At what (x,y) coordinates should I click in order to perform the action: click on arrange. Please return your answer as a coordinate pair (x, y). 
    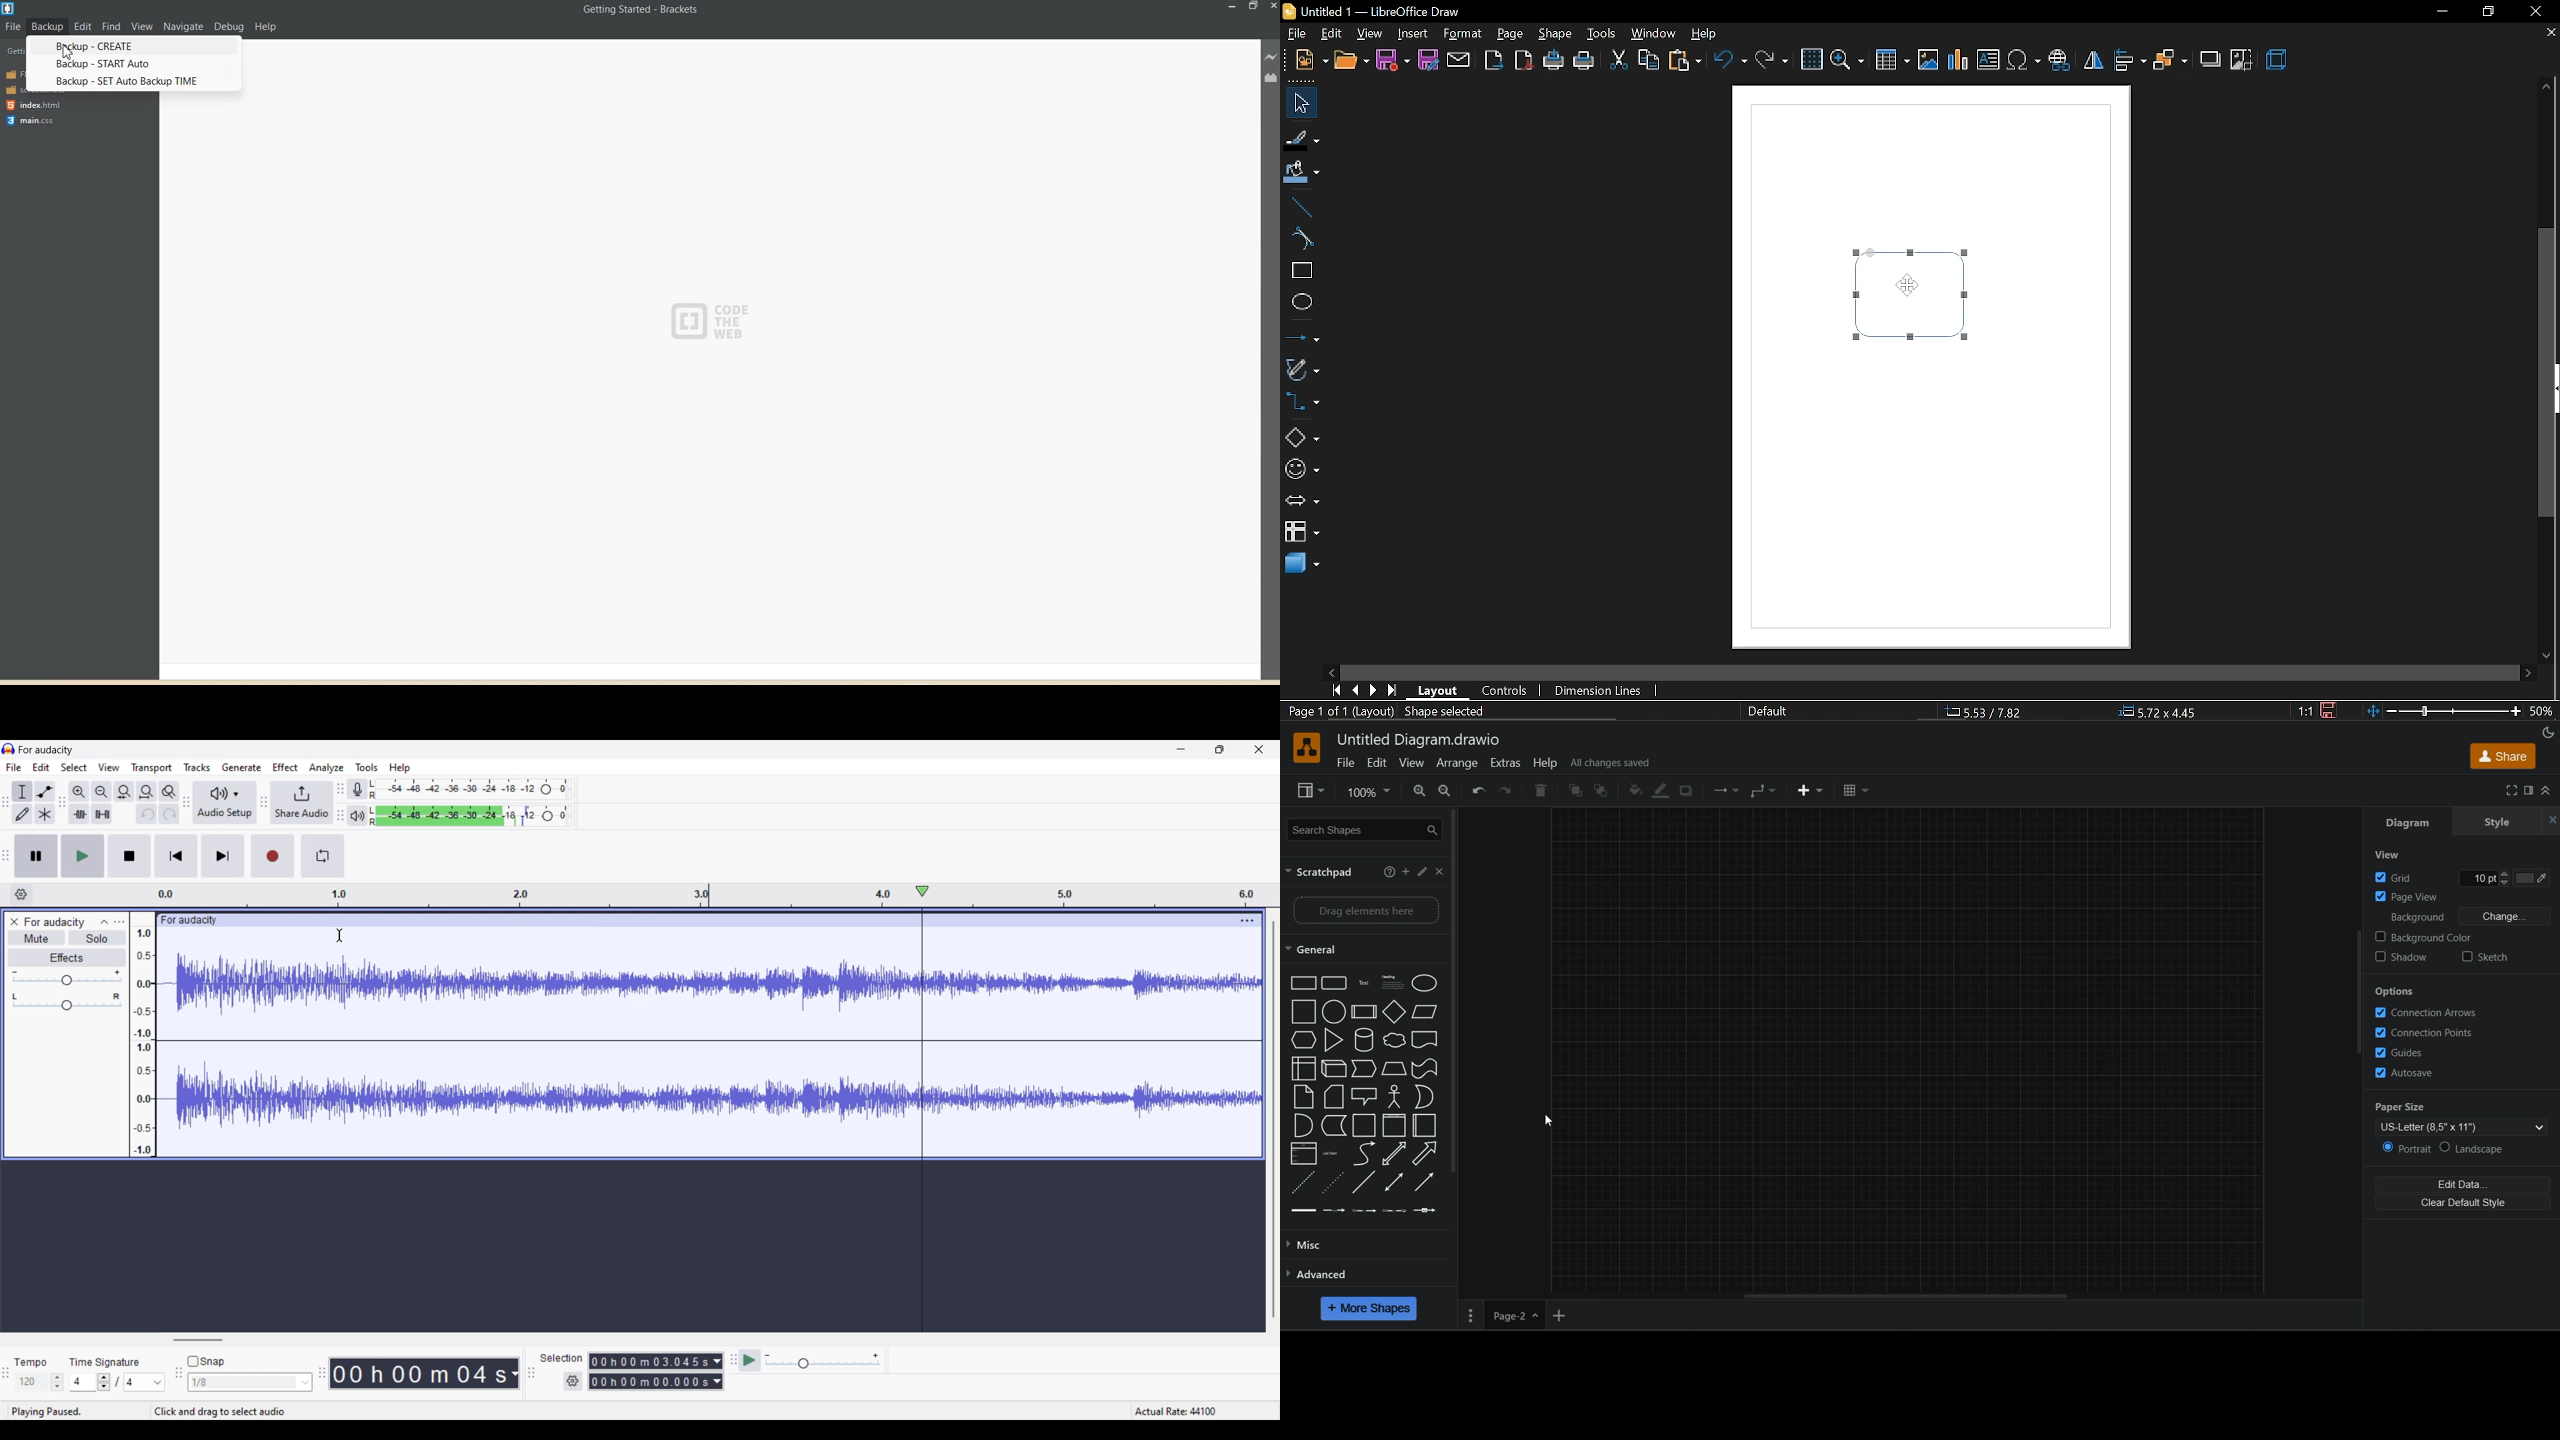
    Looking at the image, I should click on (2169, 63).